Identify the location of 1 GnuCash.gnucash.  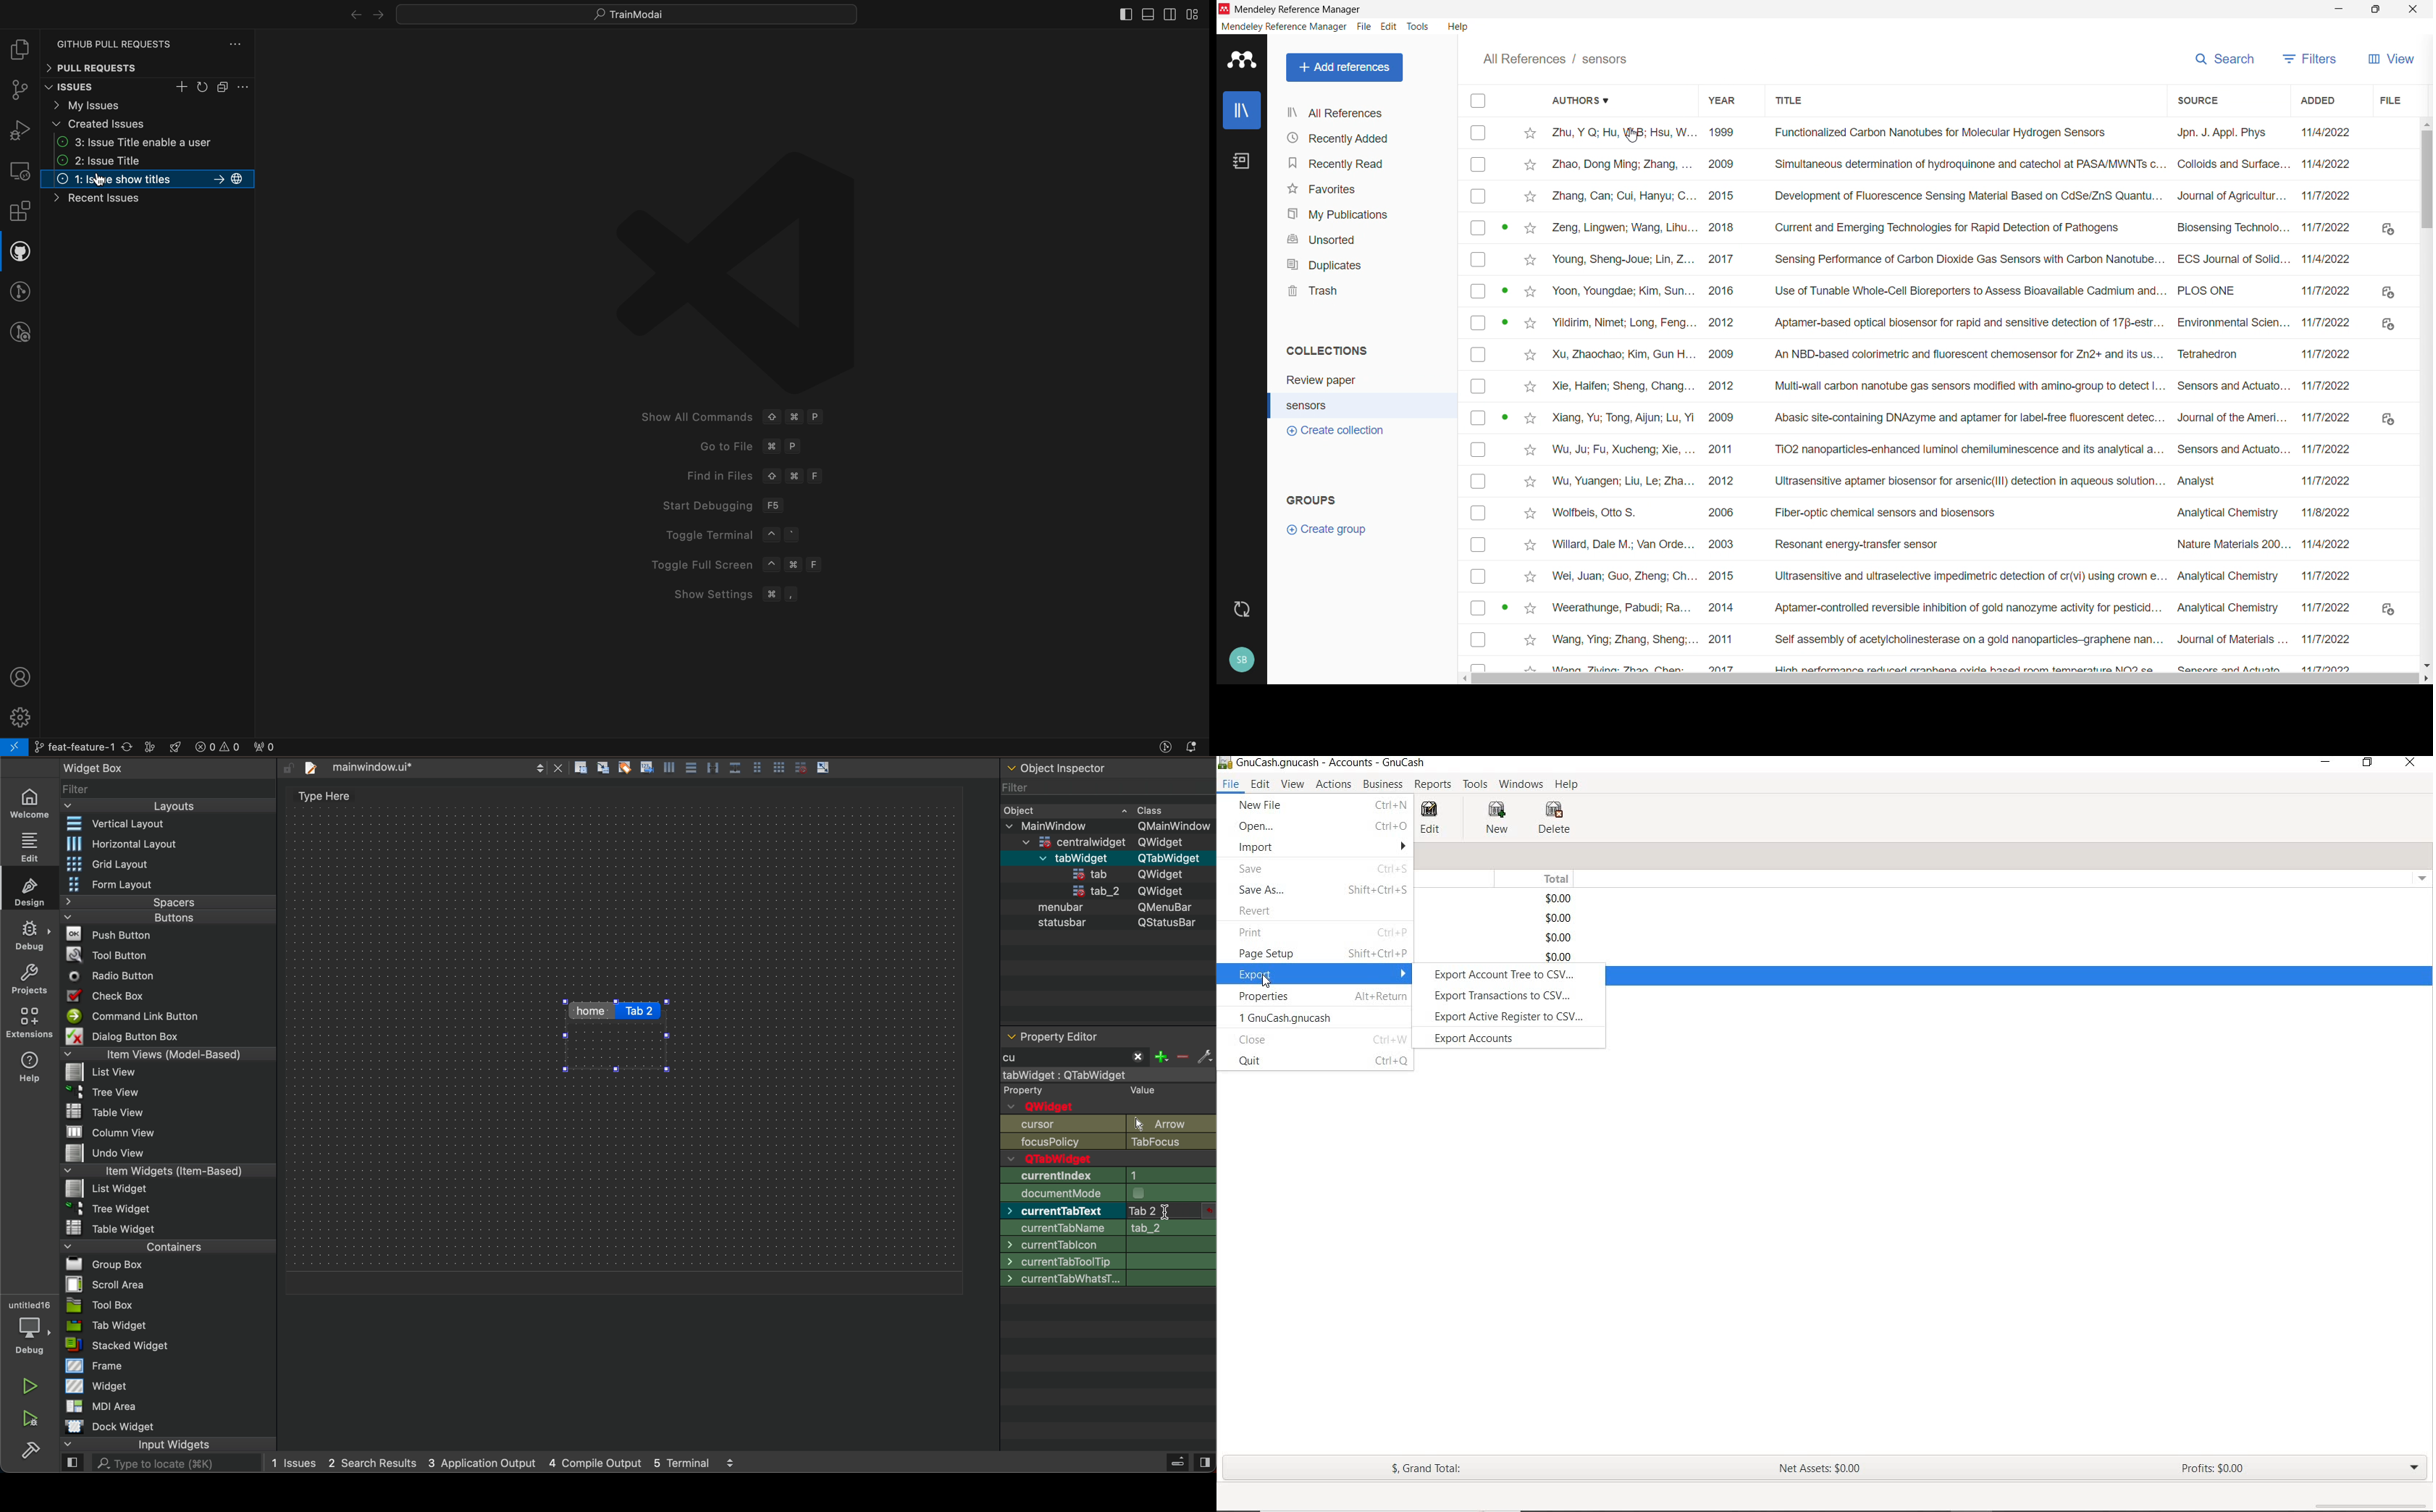
(1286, 1018).